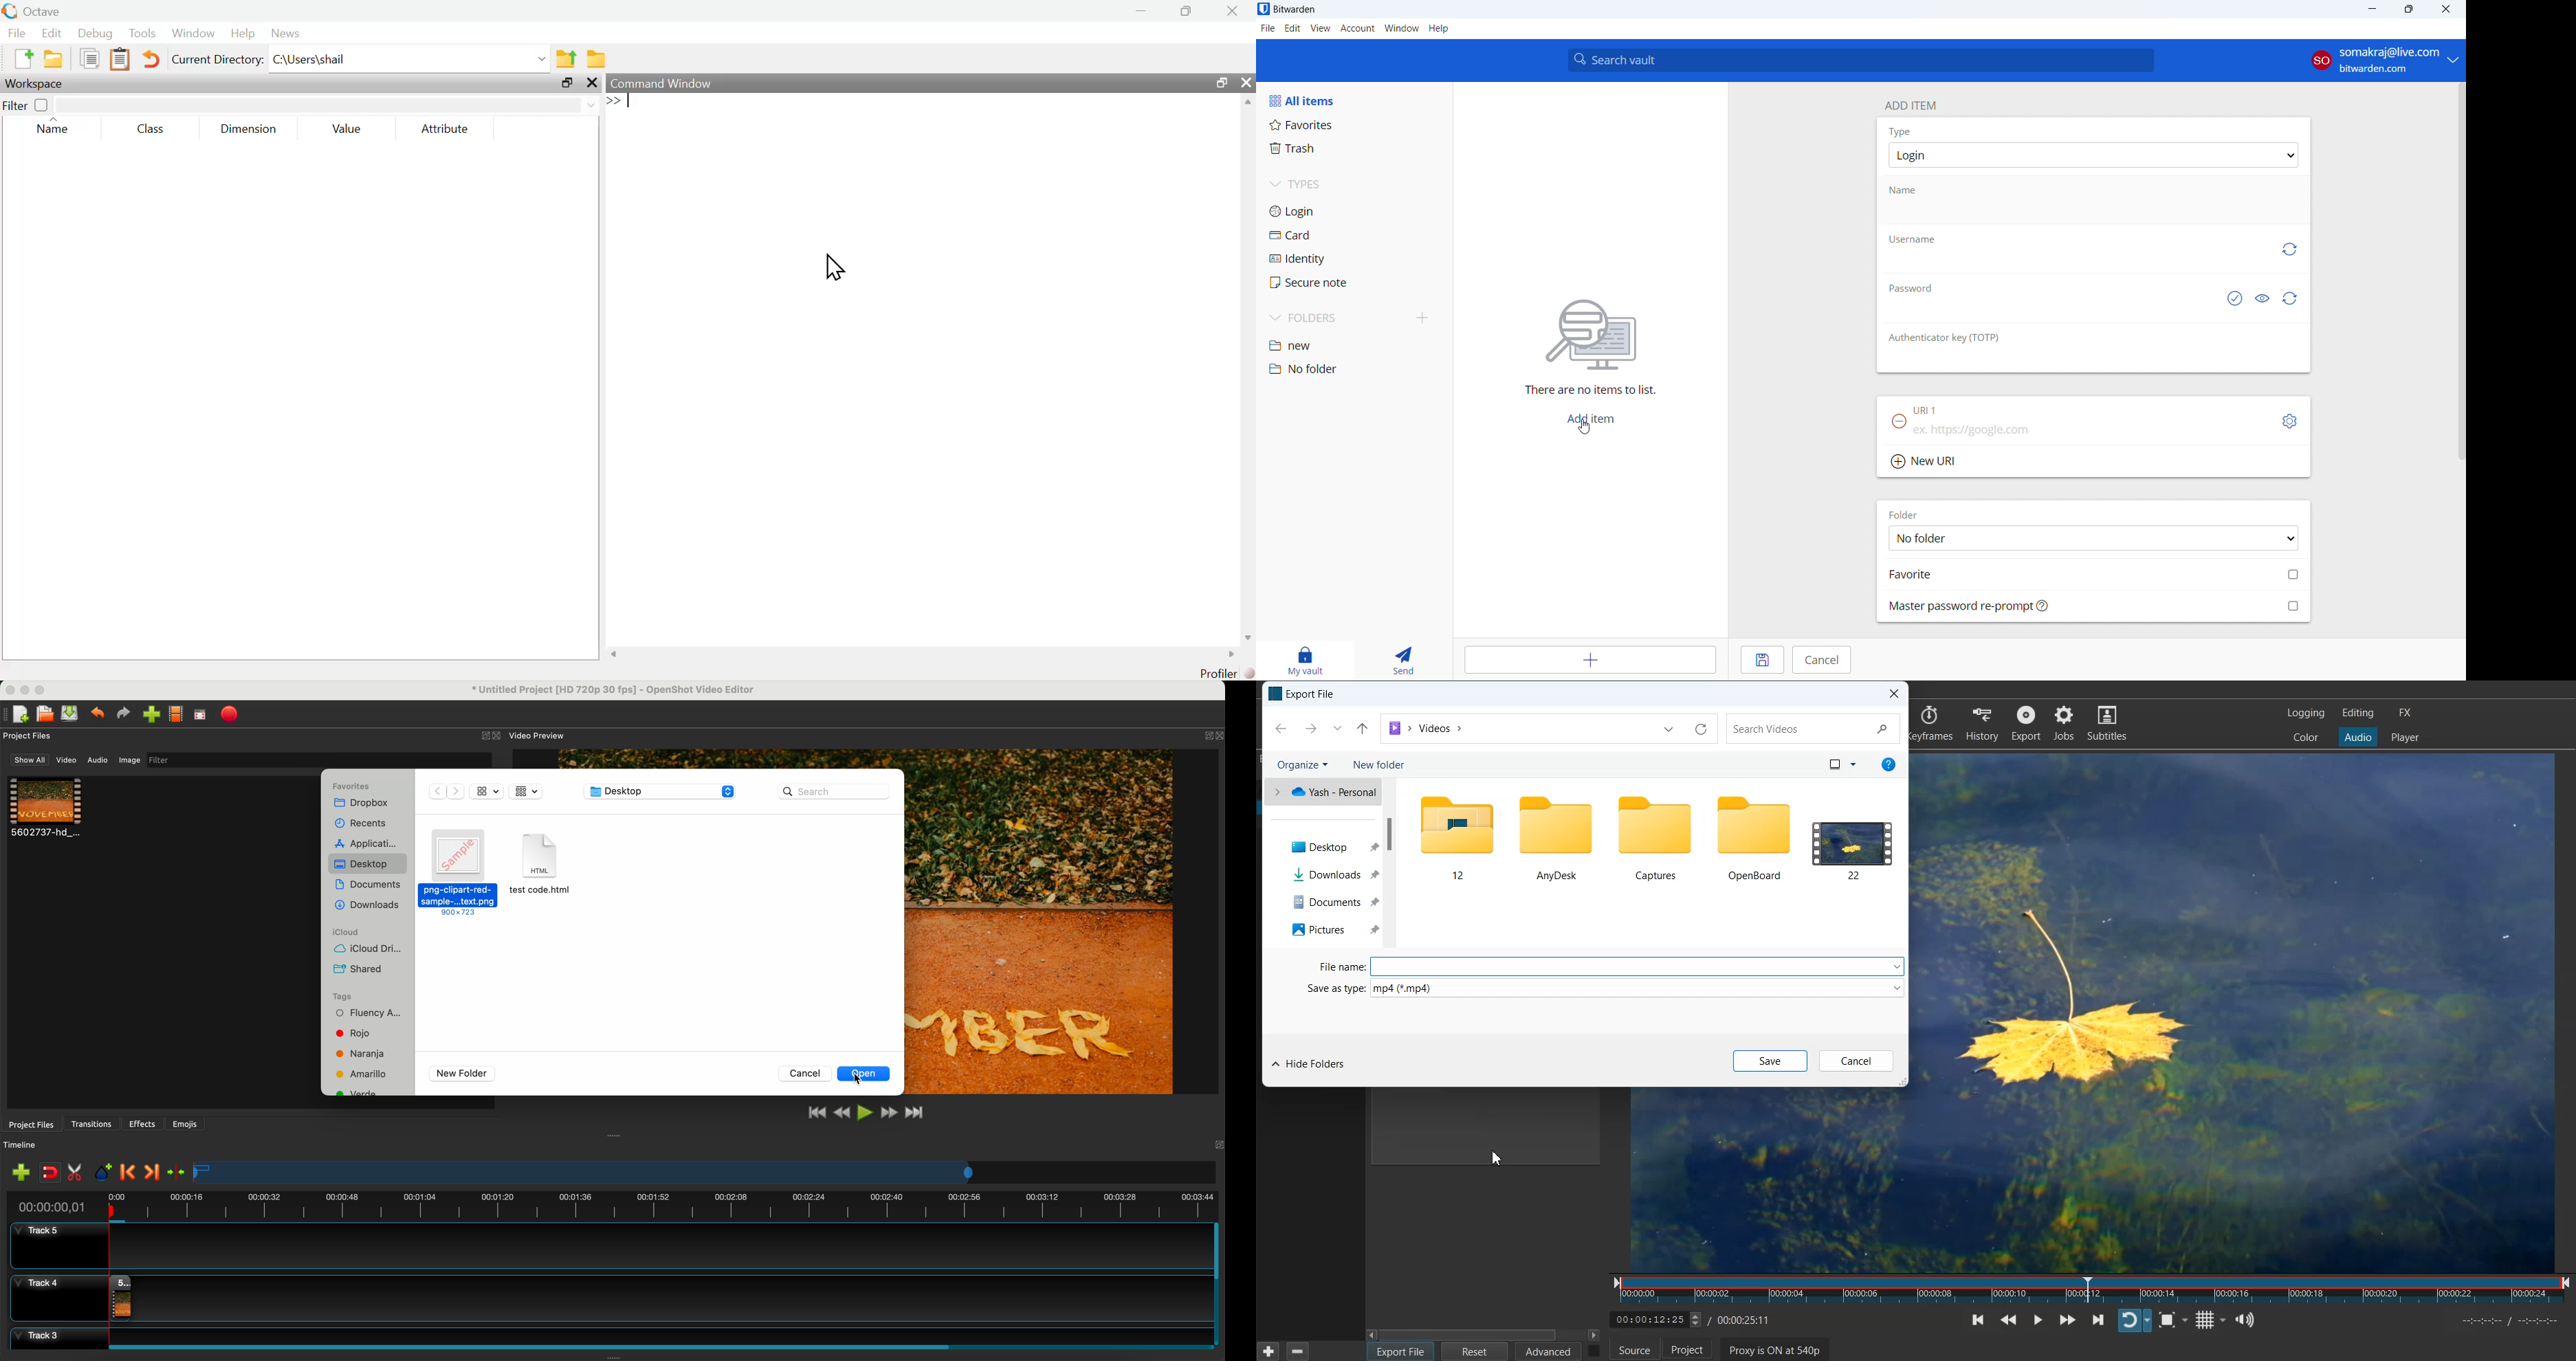 This screenshot has height=1372, width=2576. What do you see at coordinates (1590, 420) in the screenshot?
I see `add item` at bounding box center [1590, 420].